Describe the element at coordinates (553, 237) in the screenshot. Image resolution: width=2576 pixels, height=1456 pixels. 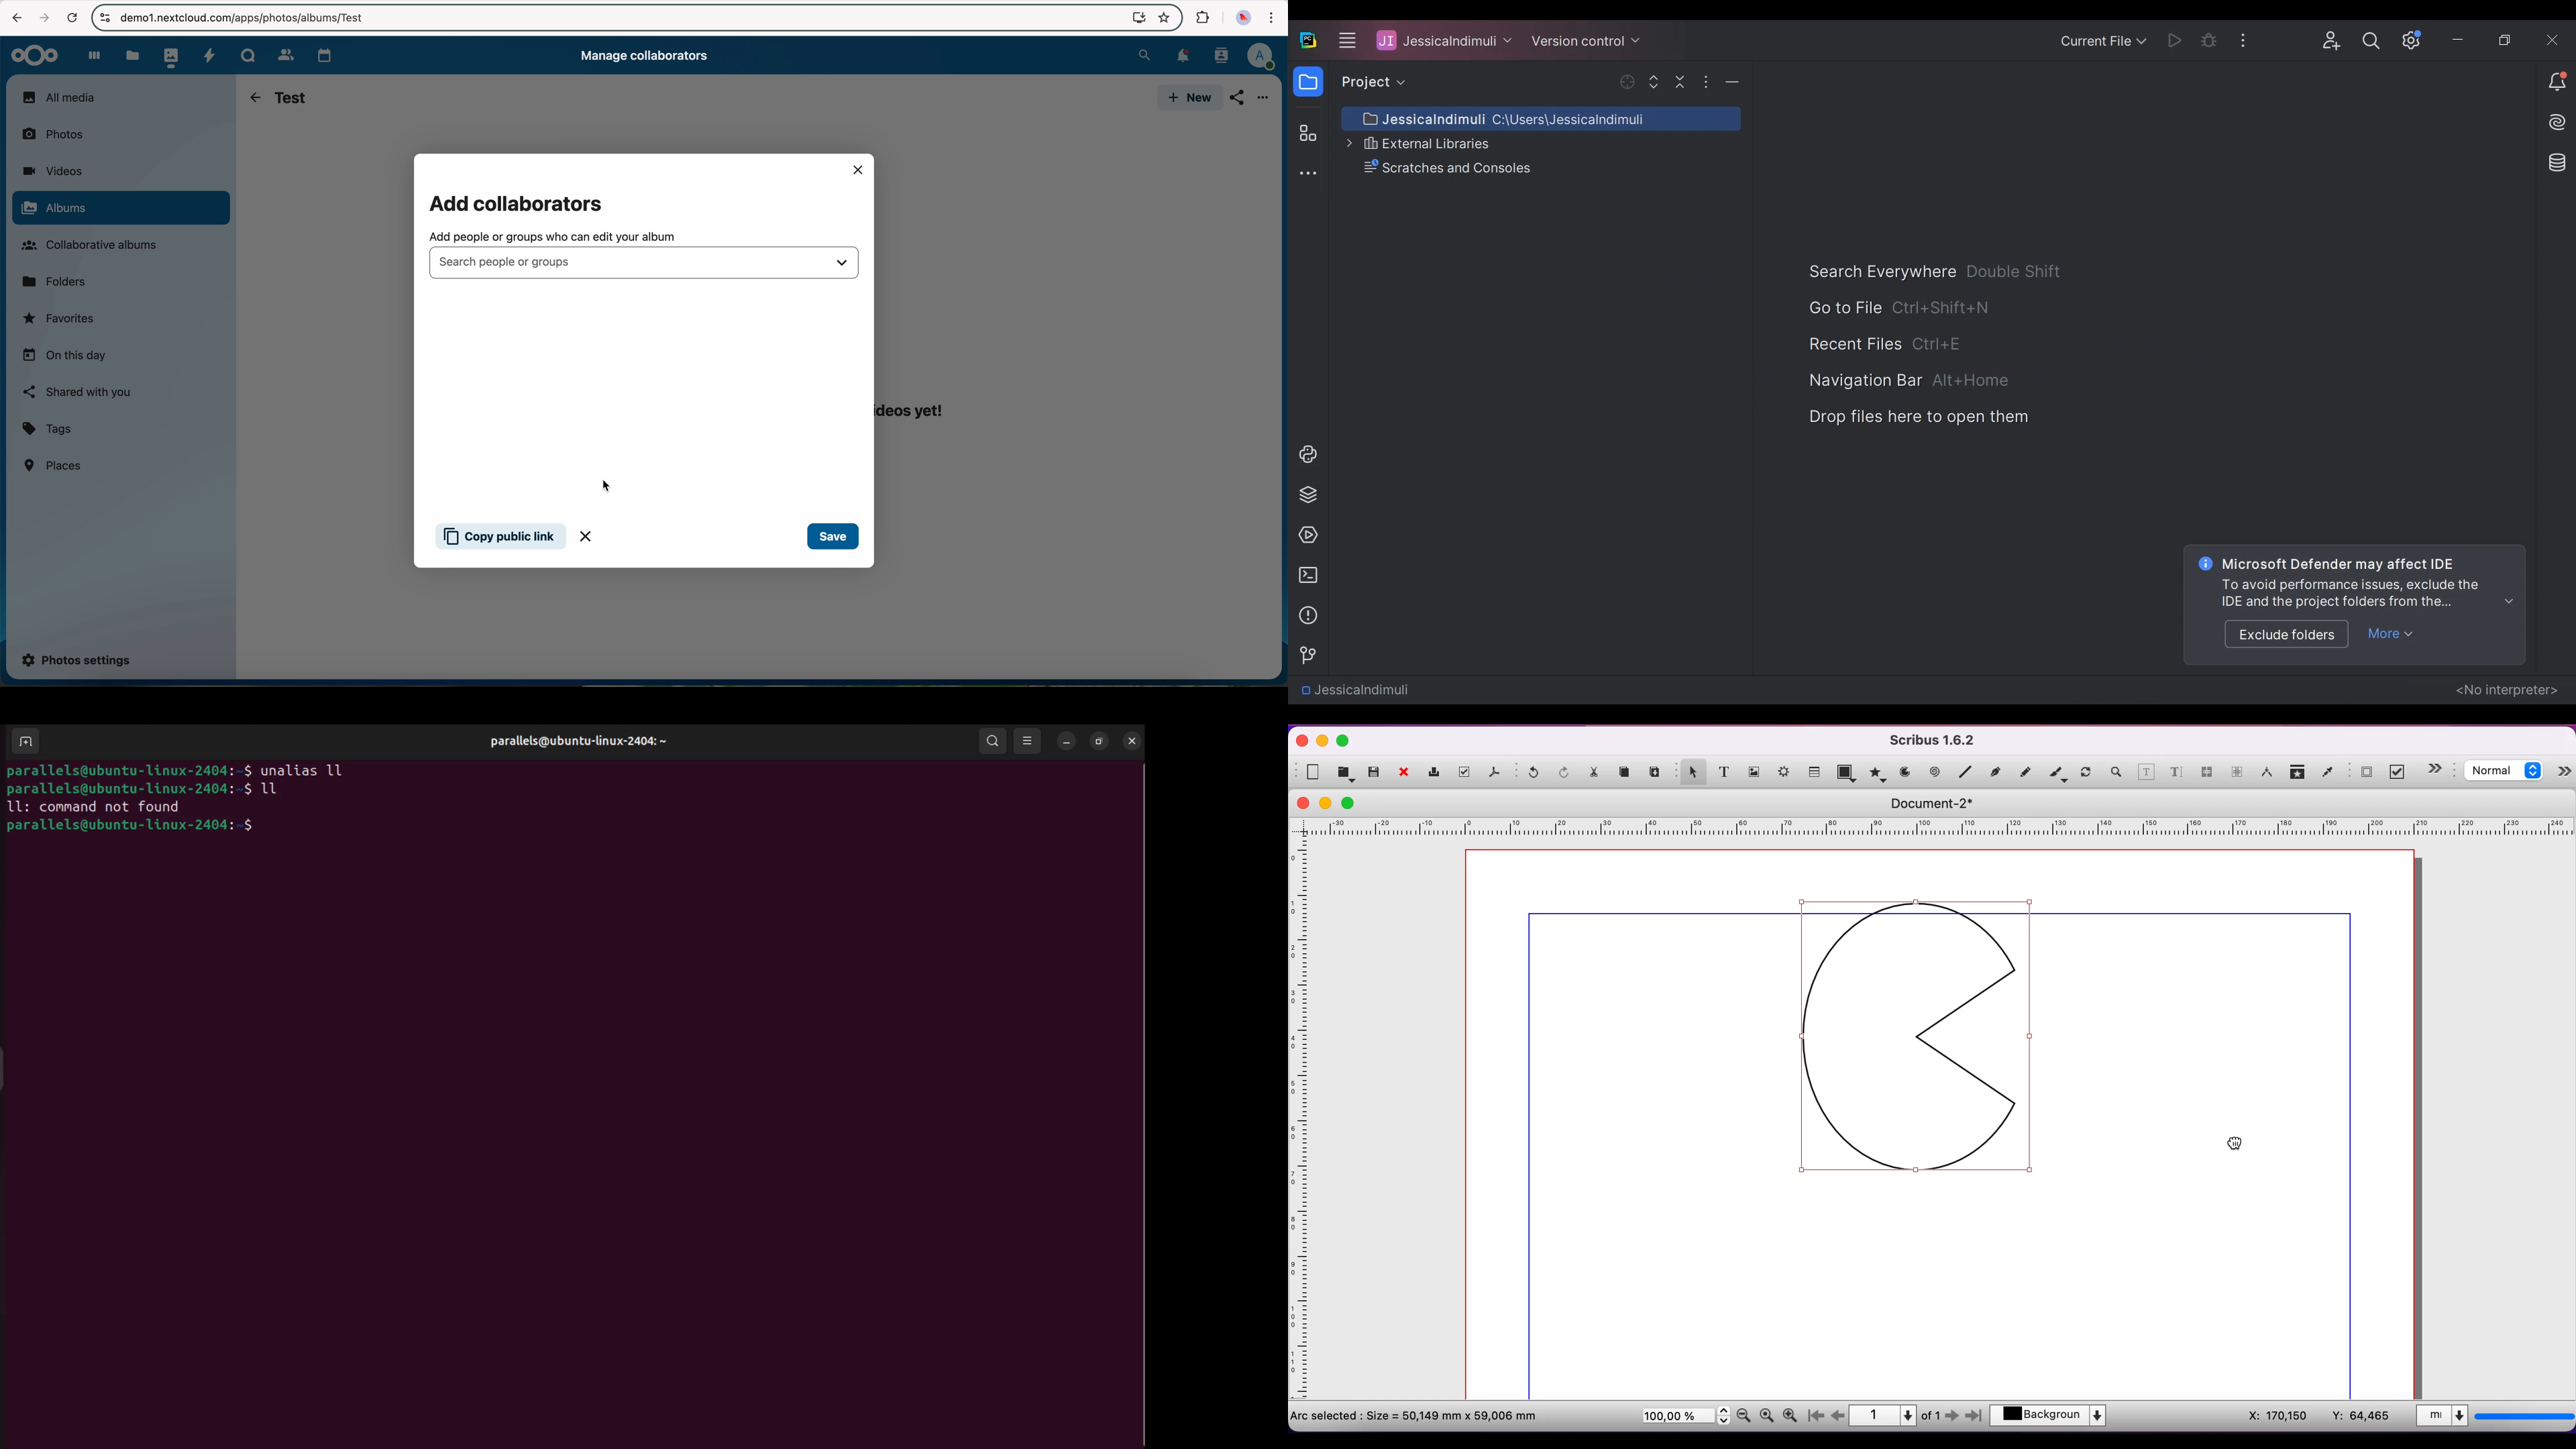
I see `add people or groups who can edit your album` at that location.